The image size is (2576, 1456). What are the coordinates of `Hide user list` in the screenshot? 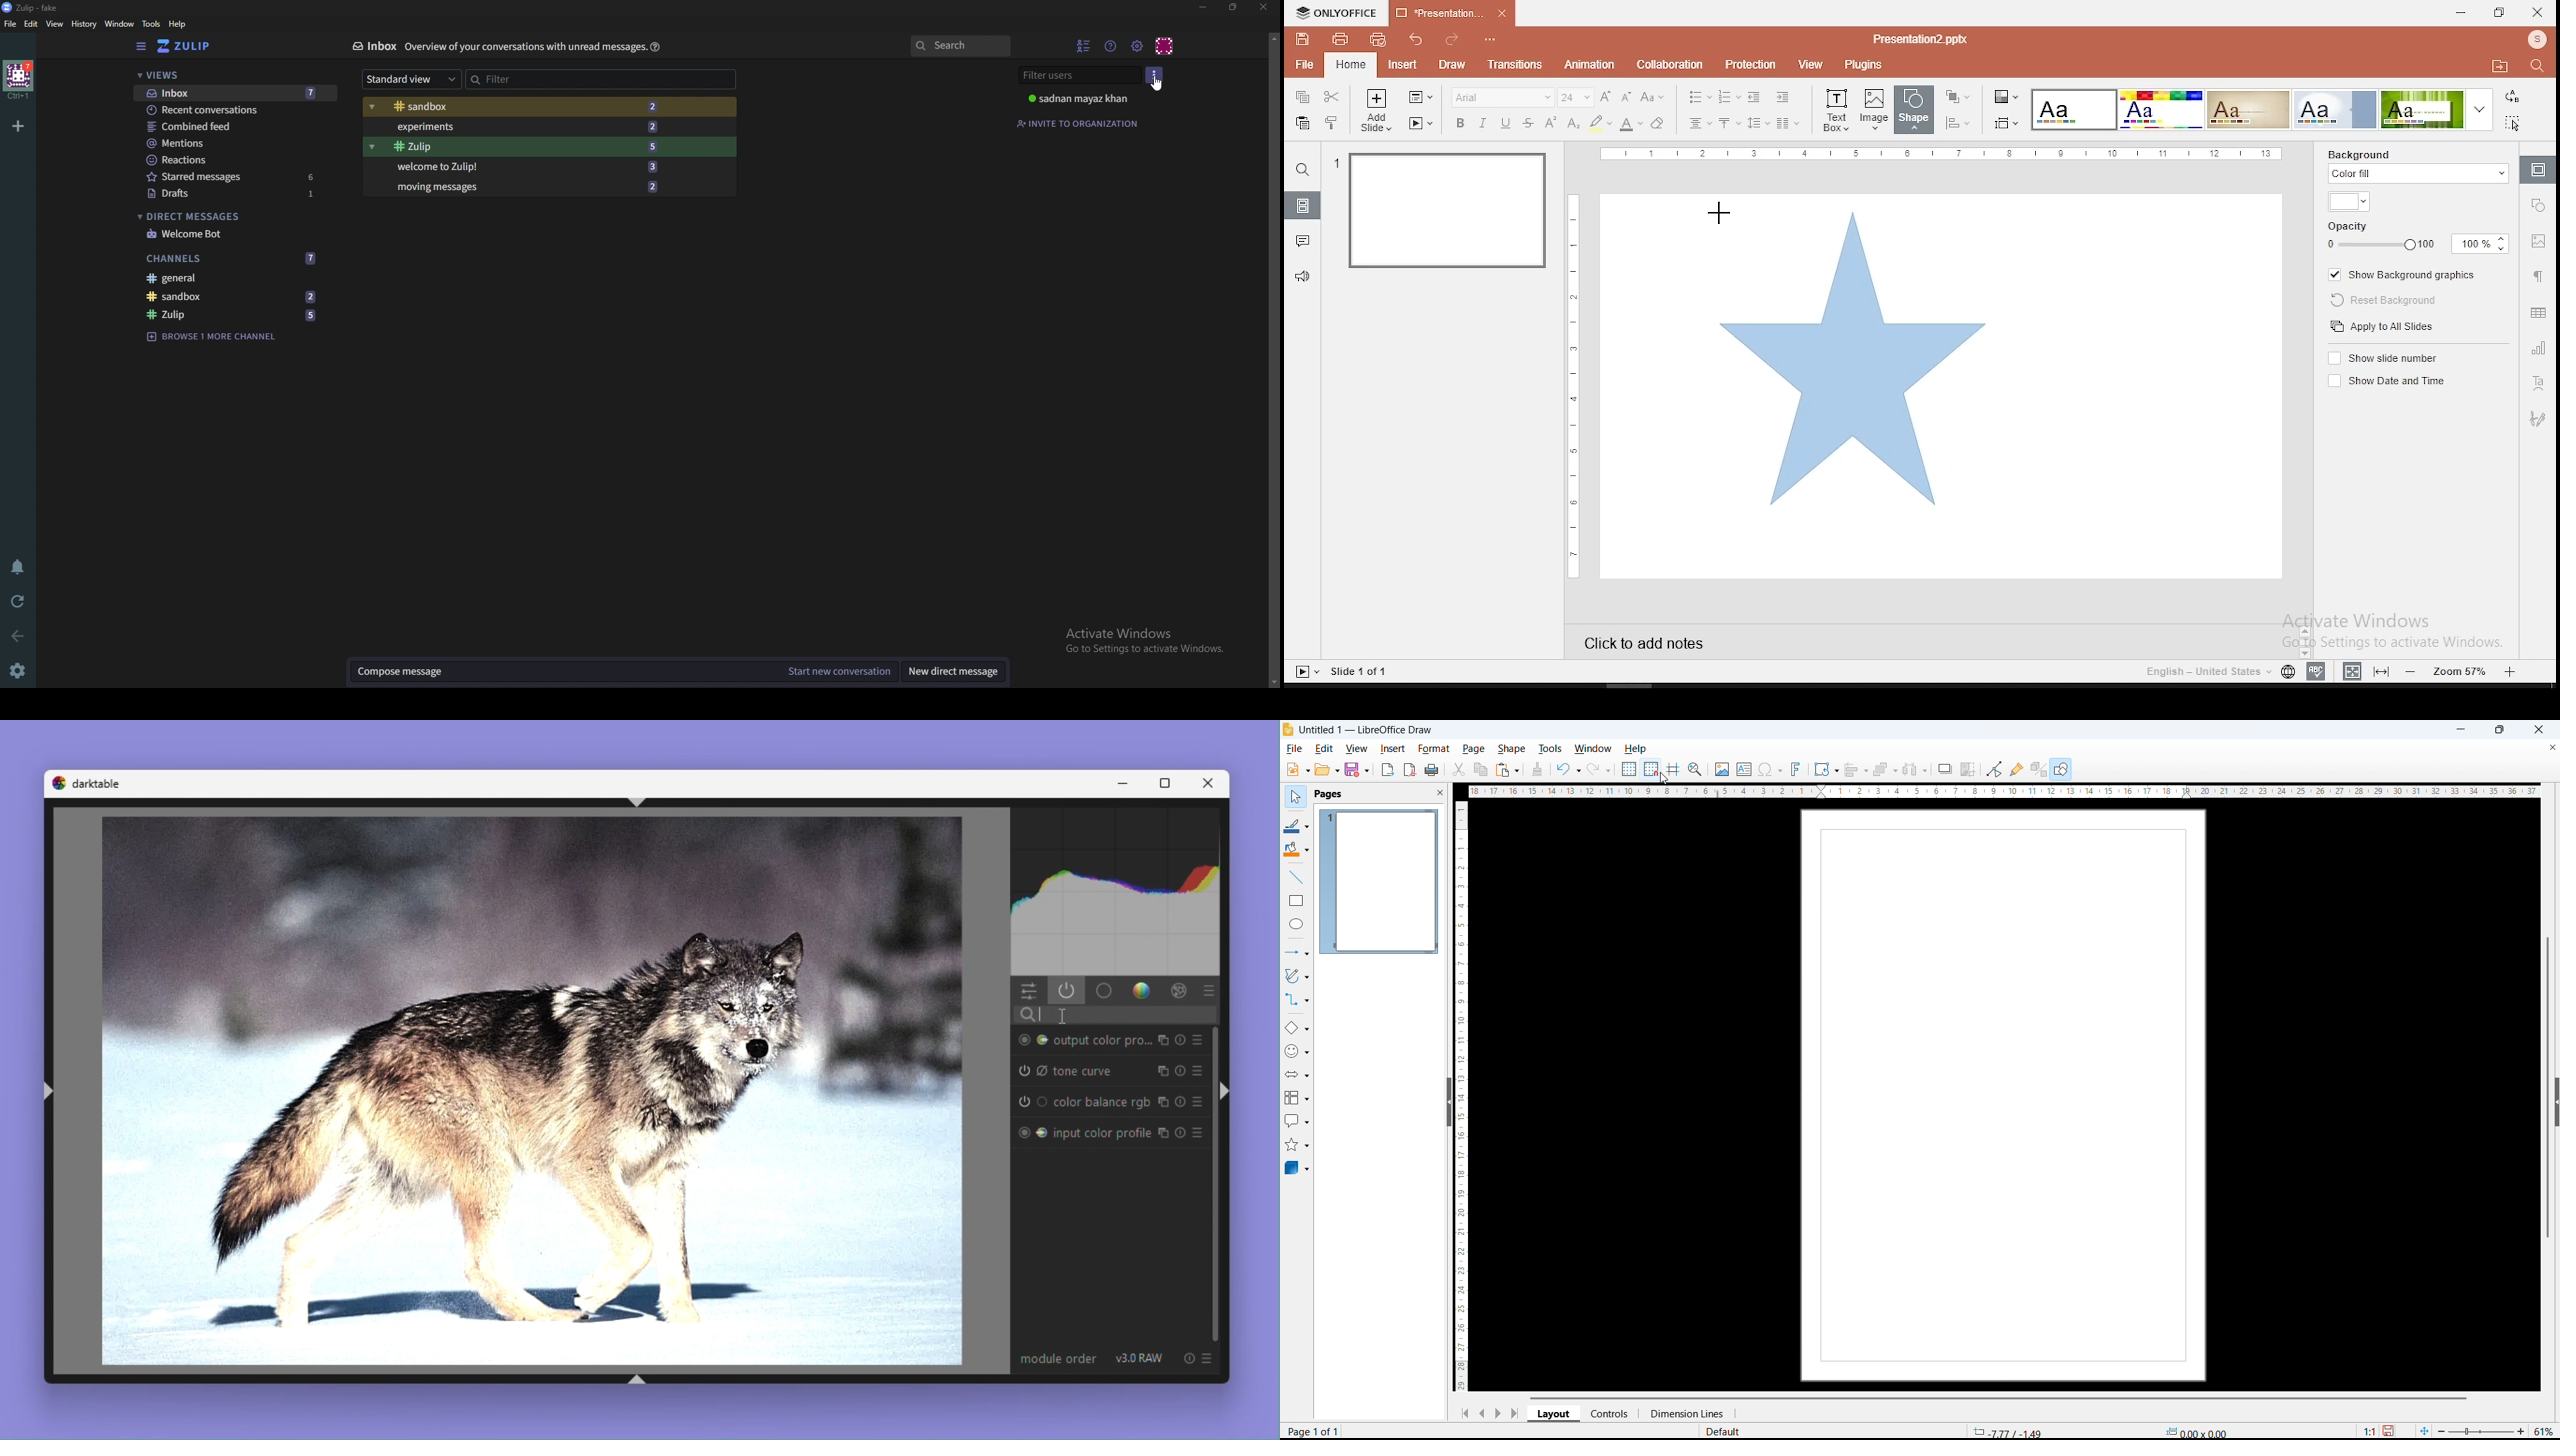 It's located at (1083, 45).